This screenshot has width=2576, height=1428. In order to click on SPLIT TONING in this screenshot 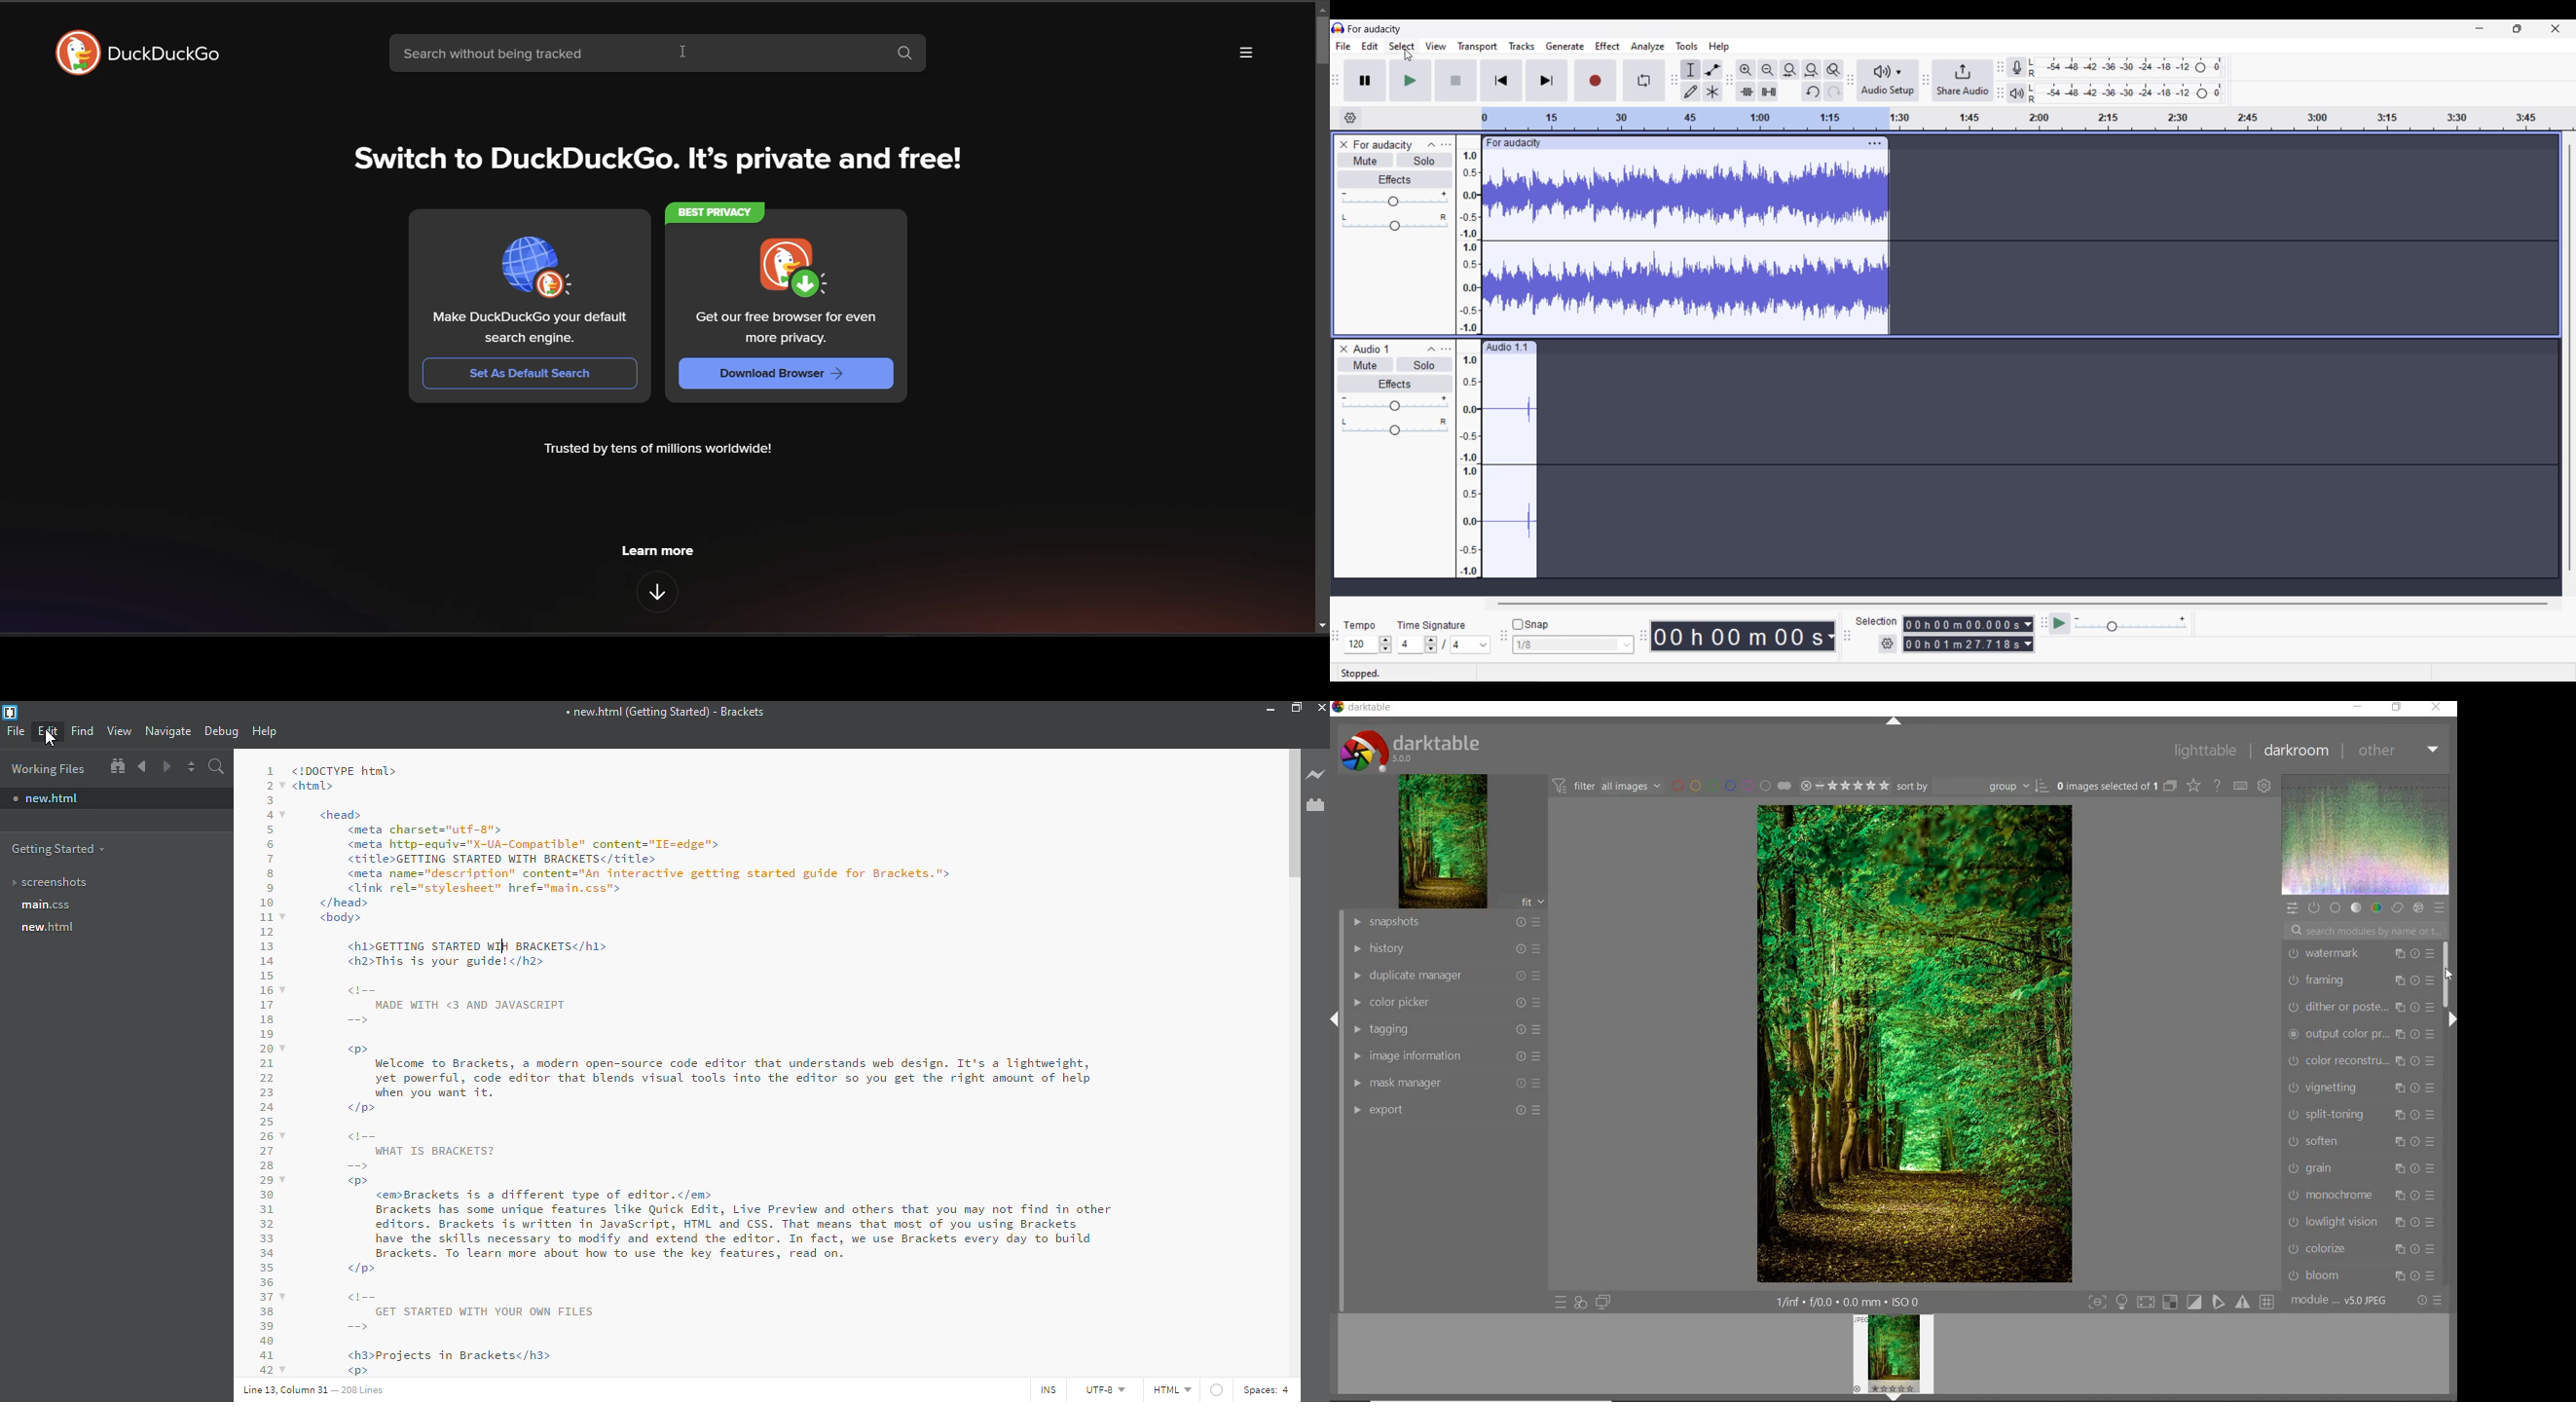, I will do `click(2361, 1115)`.